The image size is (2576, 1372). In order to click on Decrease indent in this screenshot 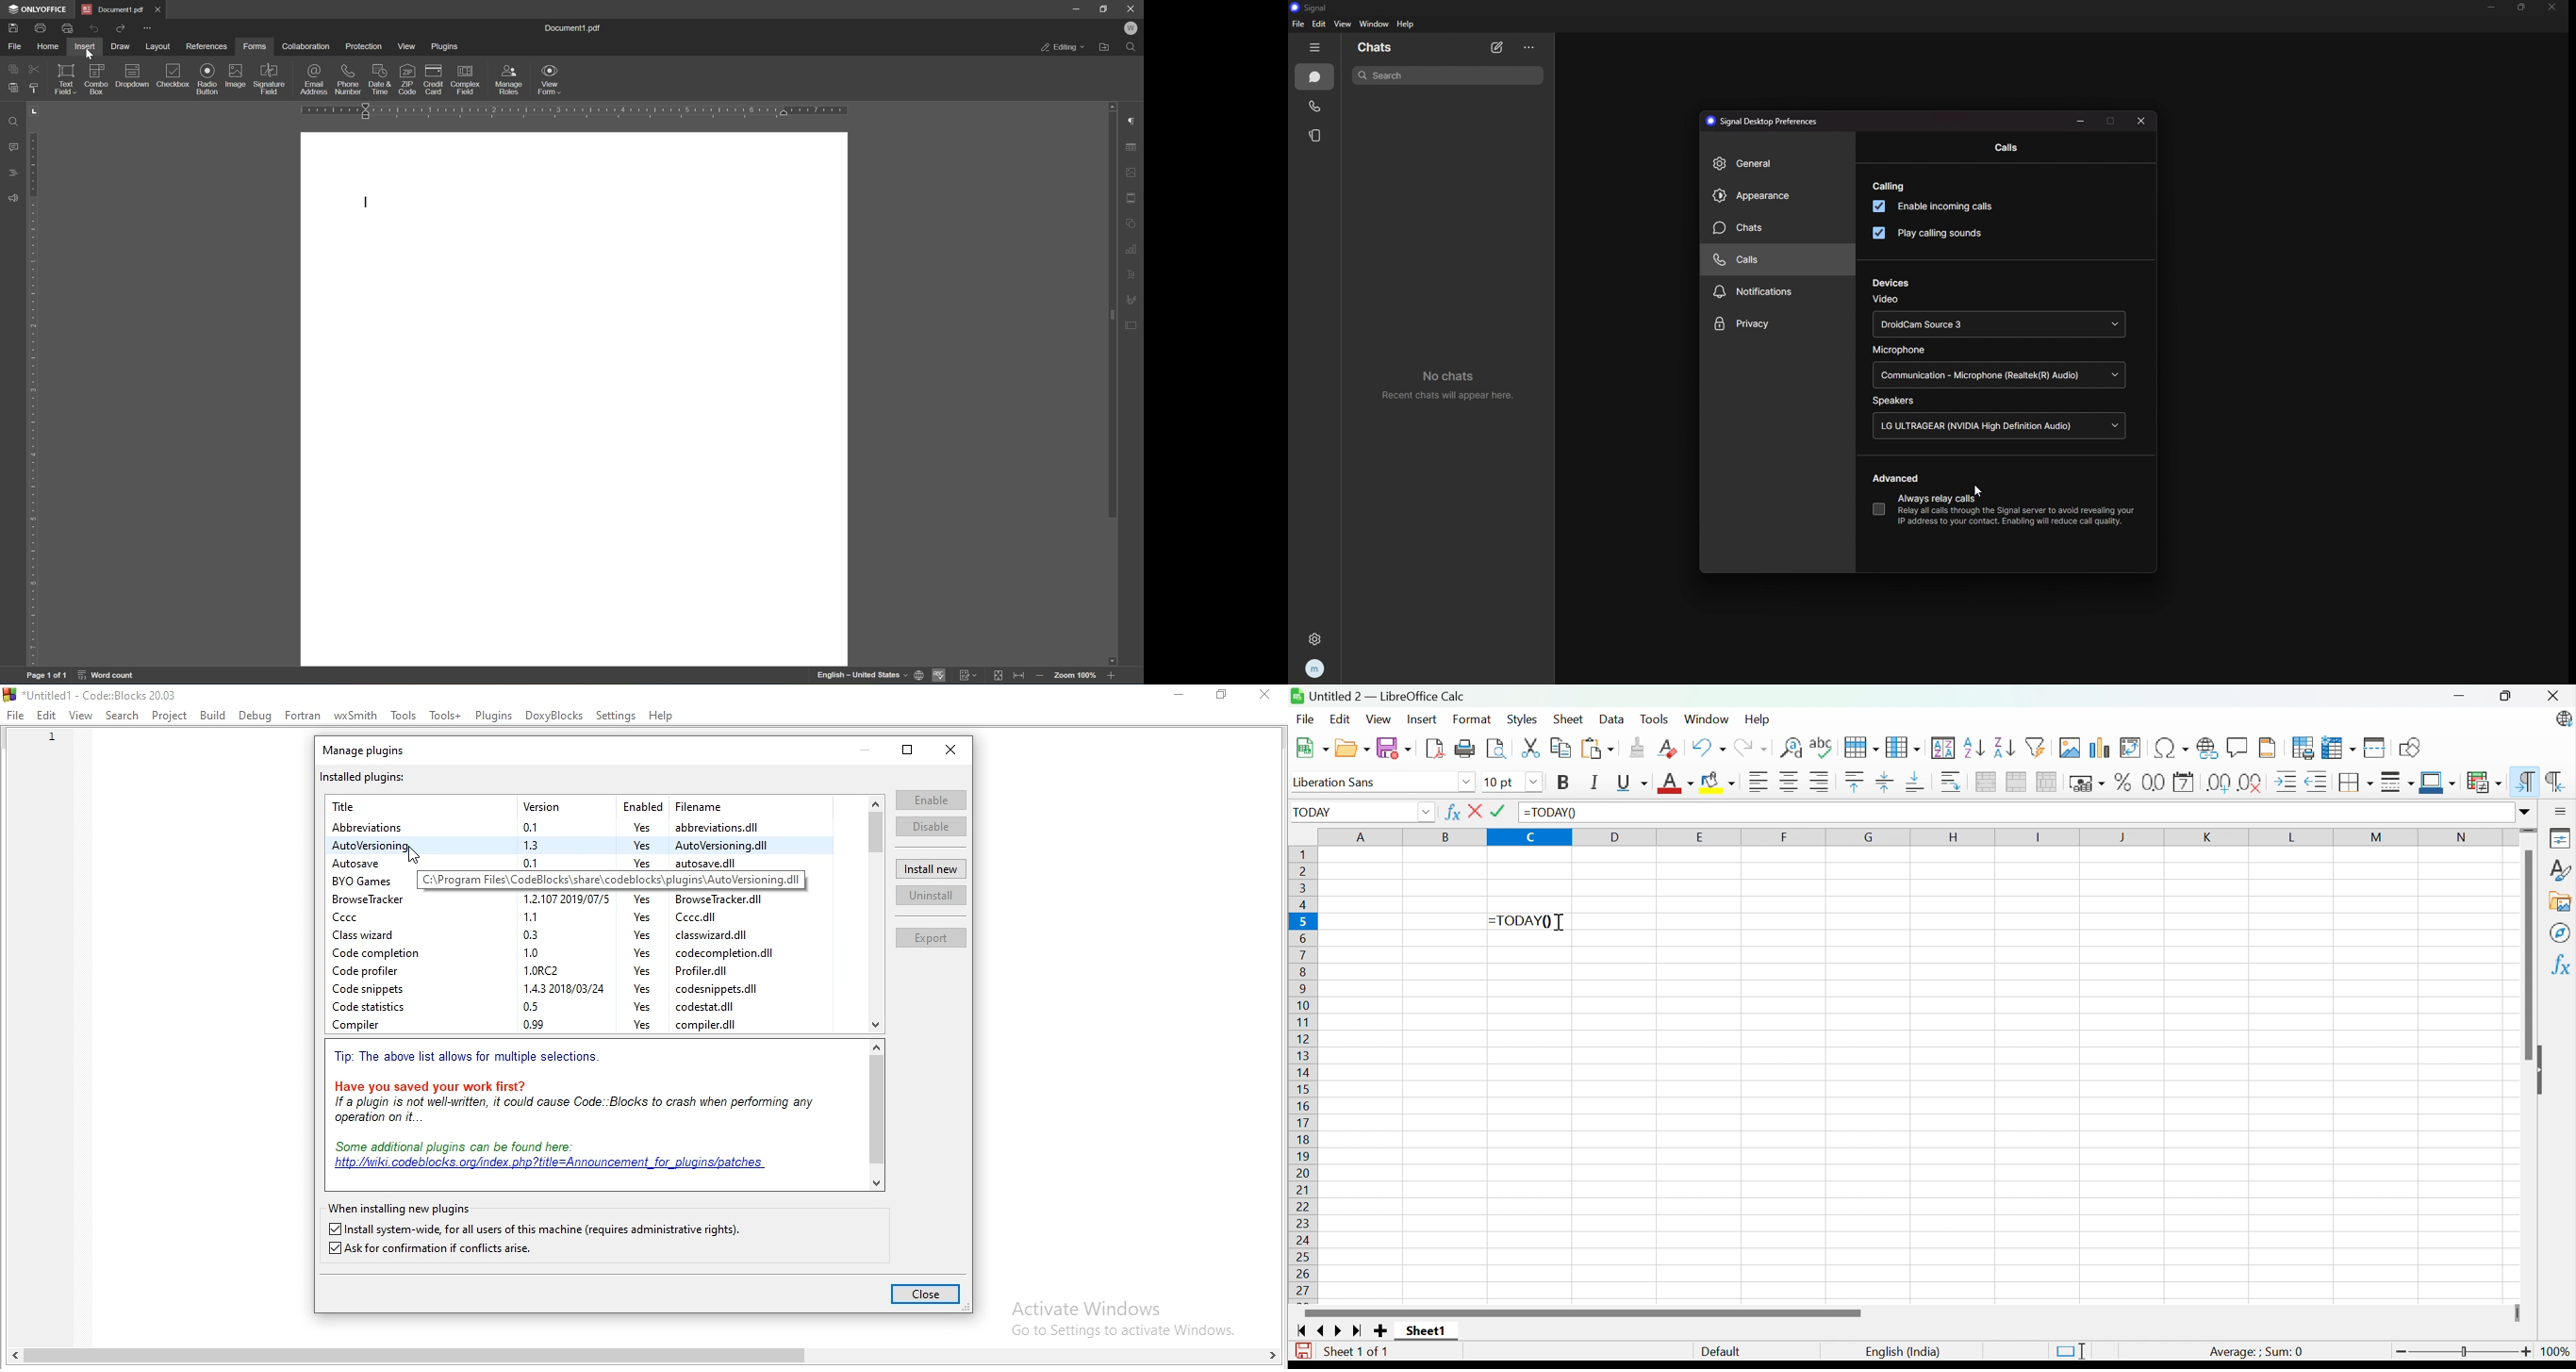, I will do `click(2317, 783)`.